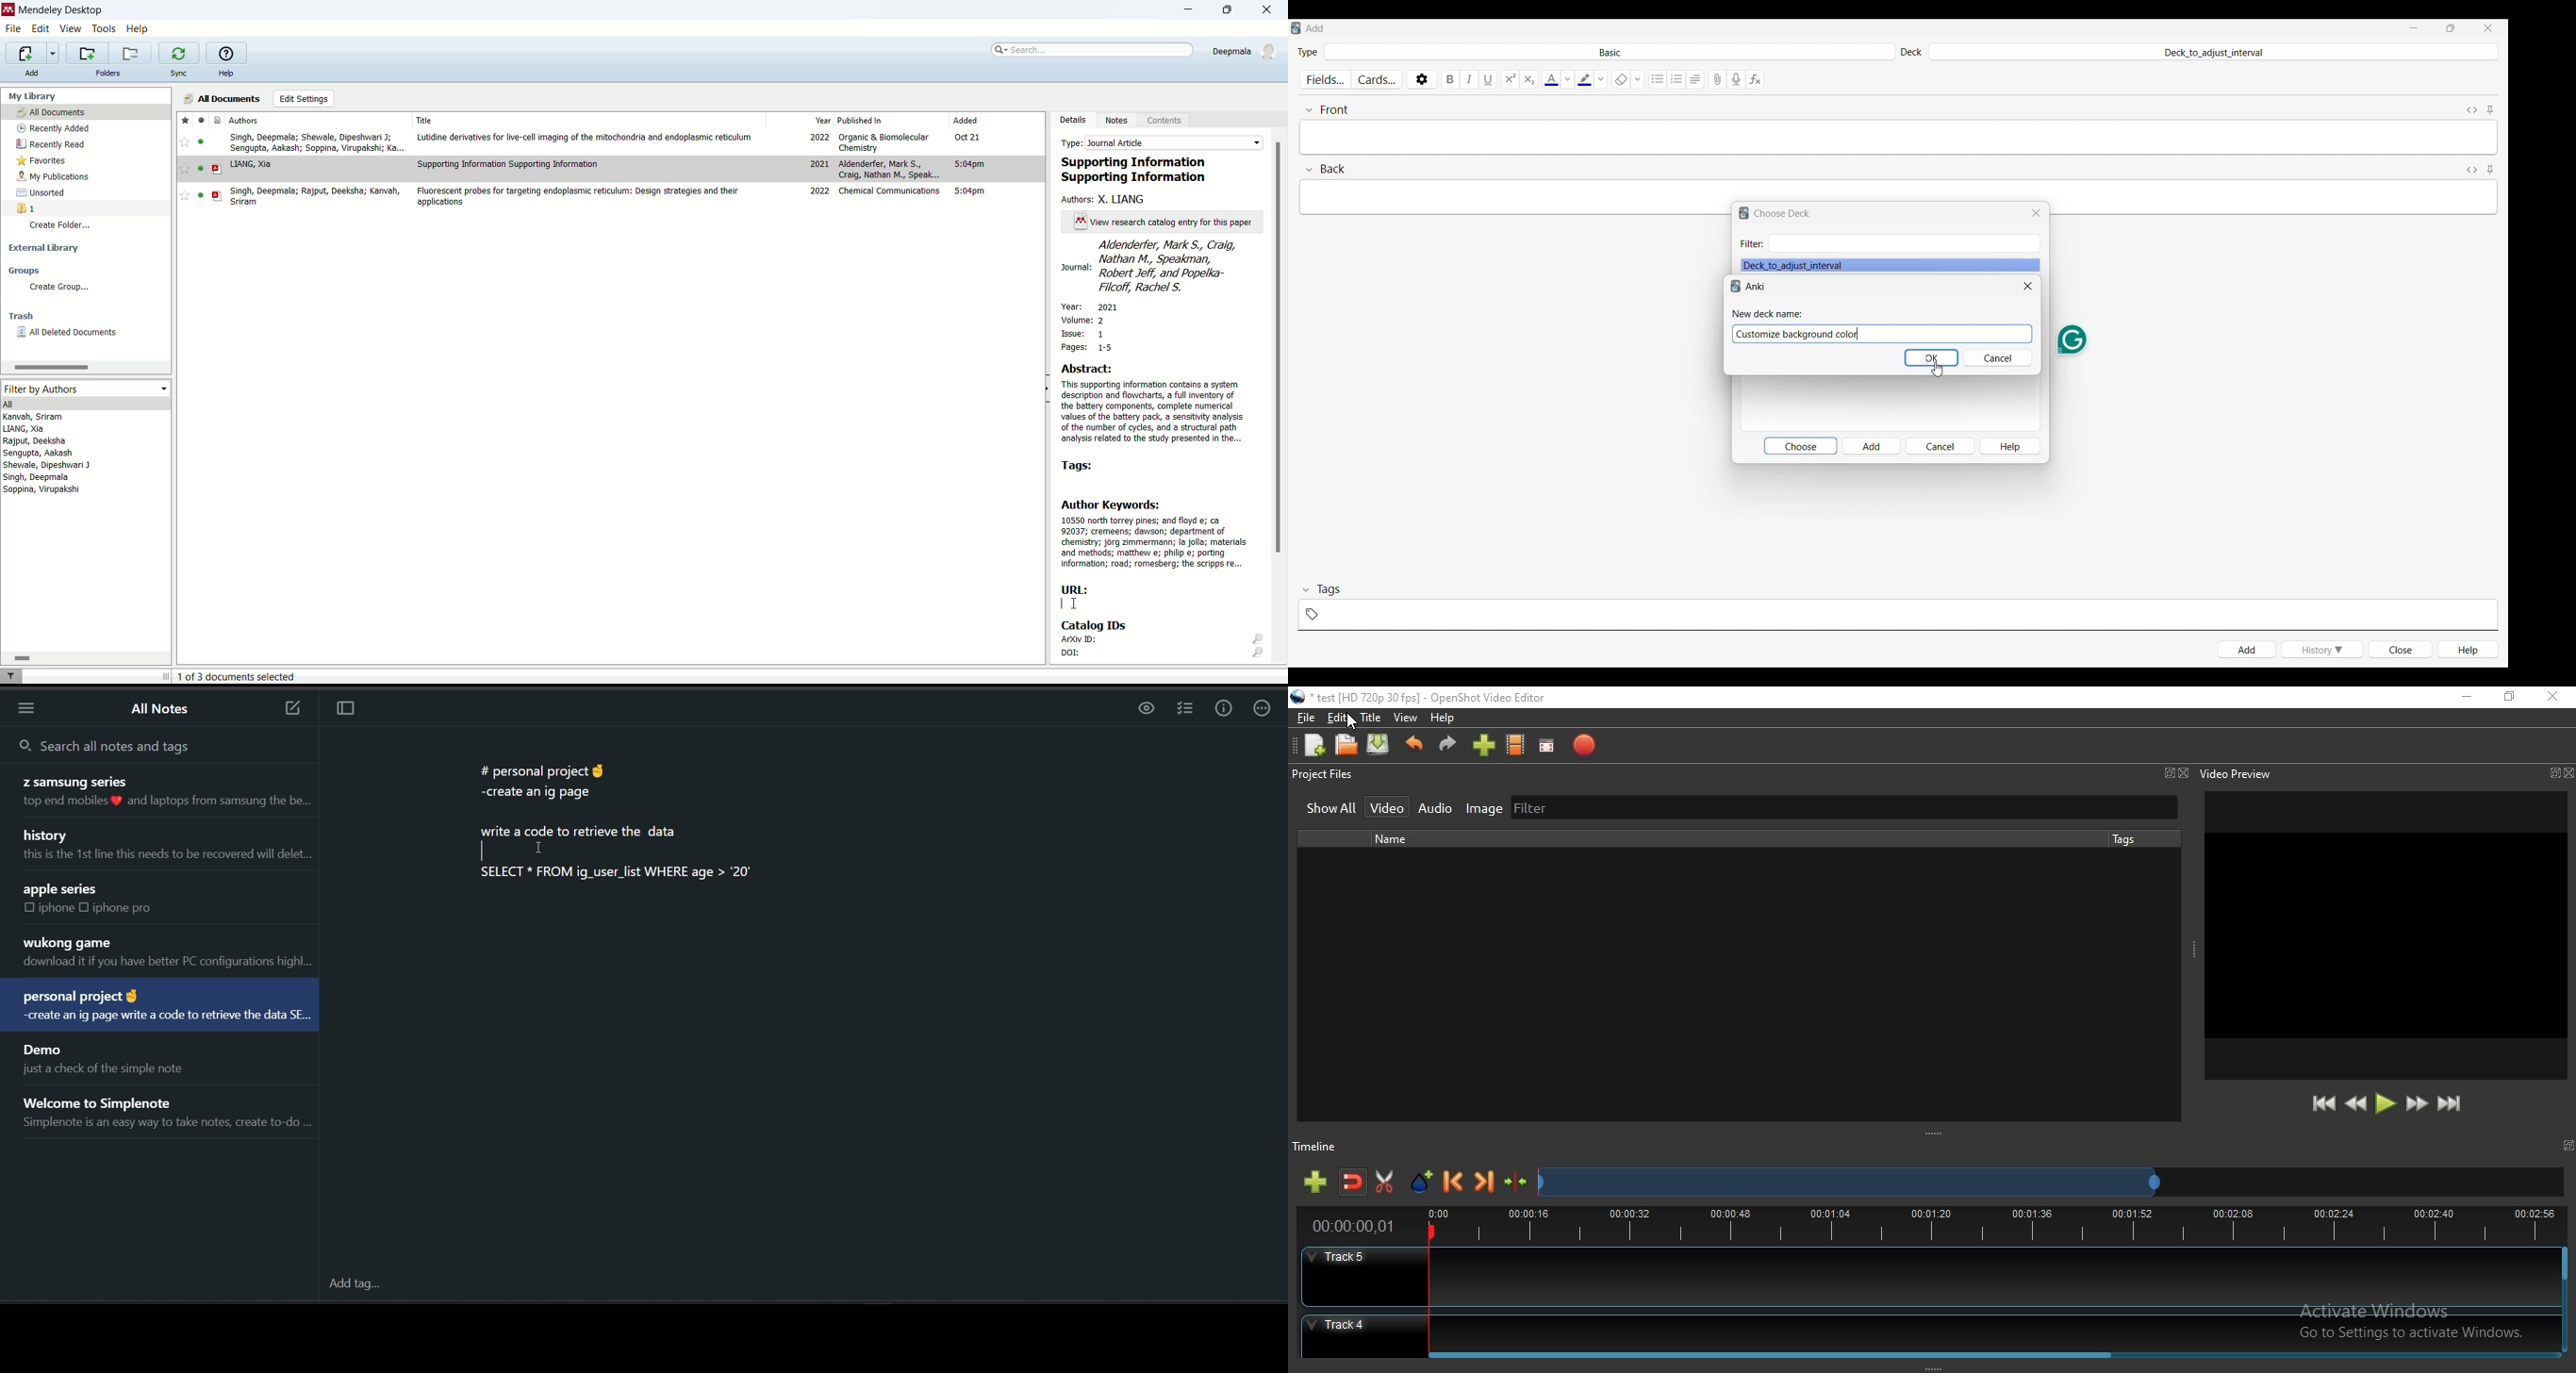 The height and width of the screenshot is (1400, 2576). Describe the element at coordinates (44, 193) in the screenshot. I see `unsorted` at that location.